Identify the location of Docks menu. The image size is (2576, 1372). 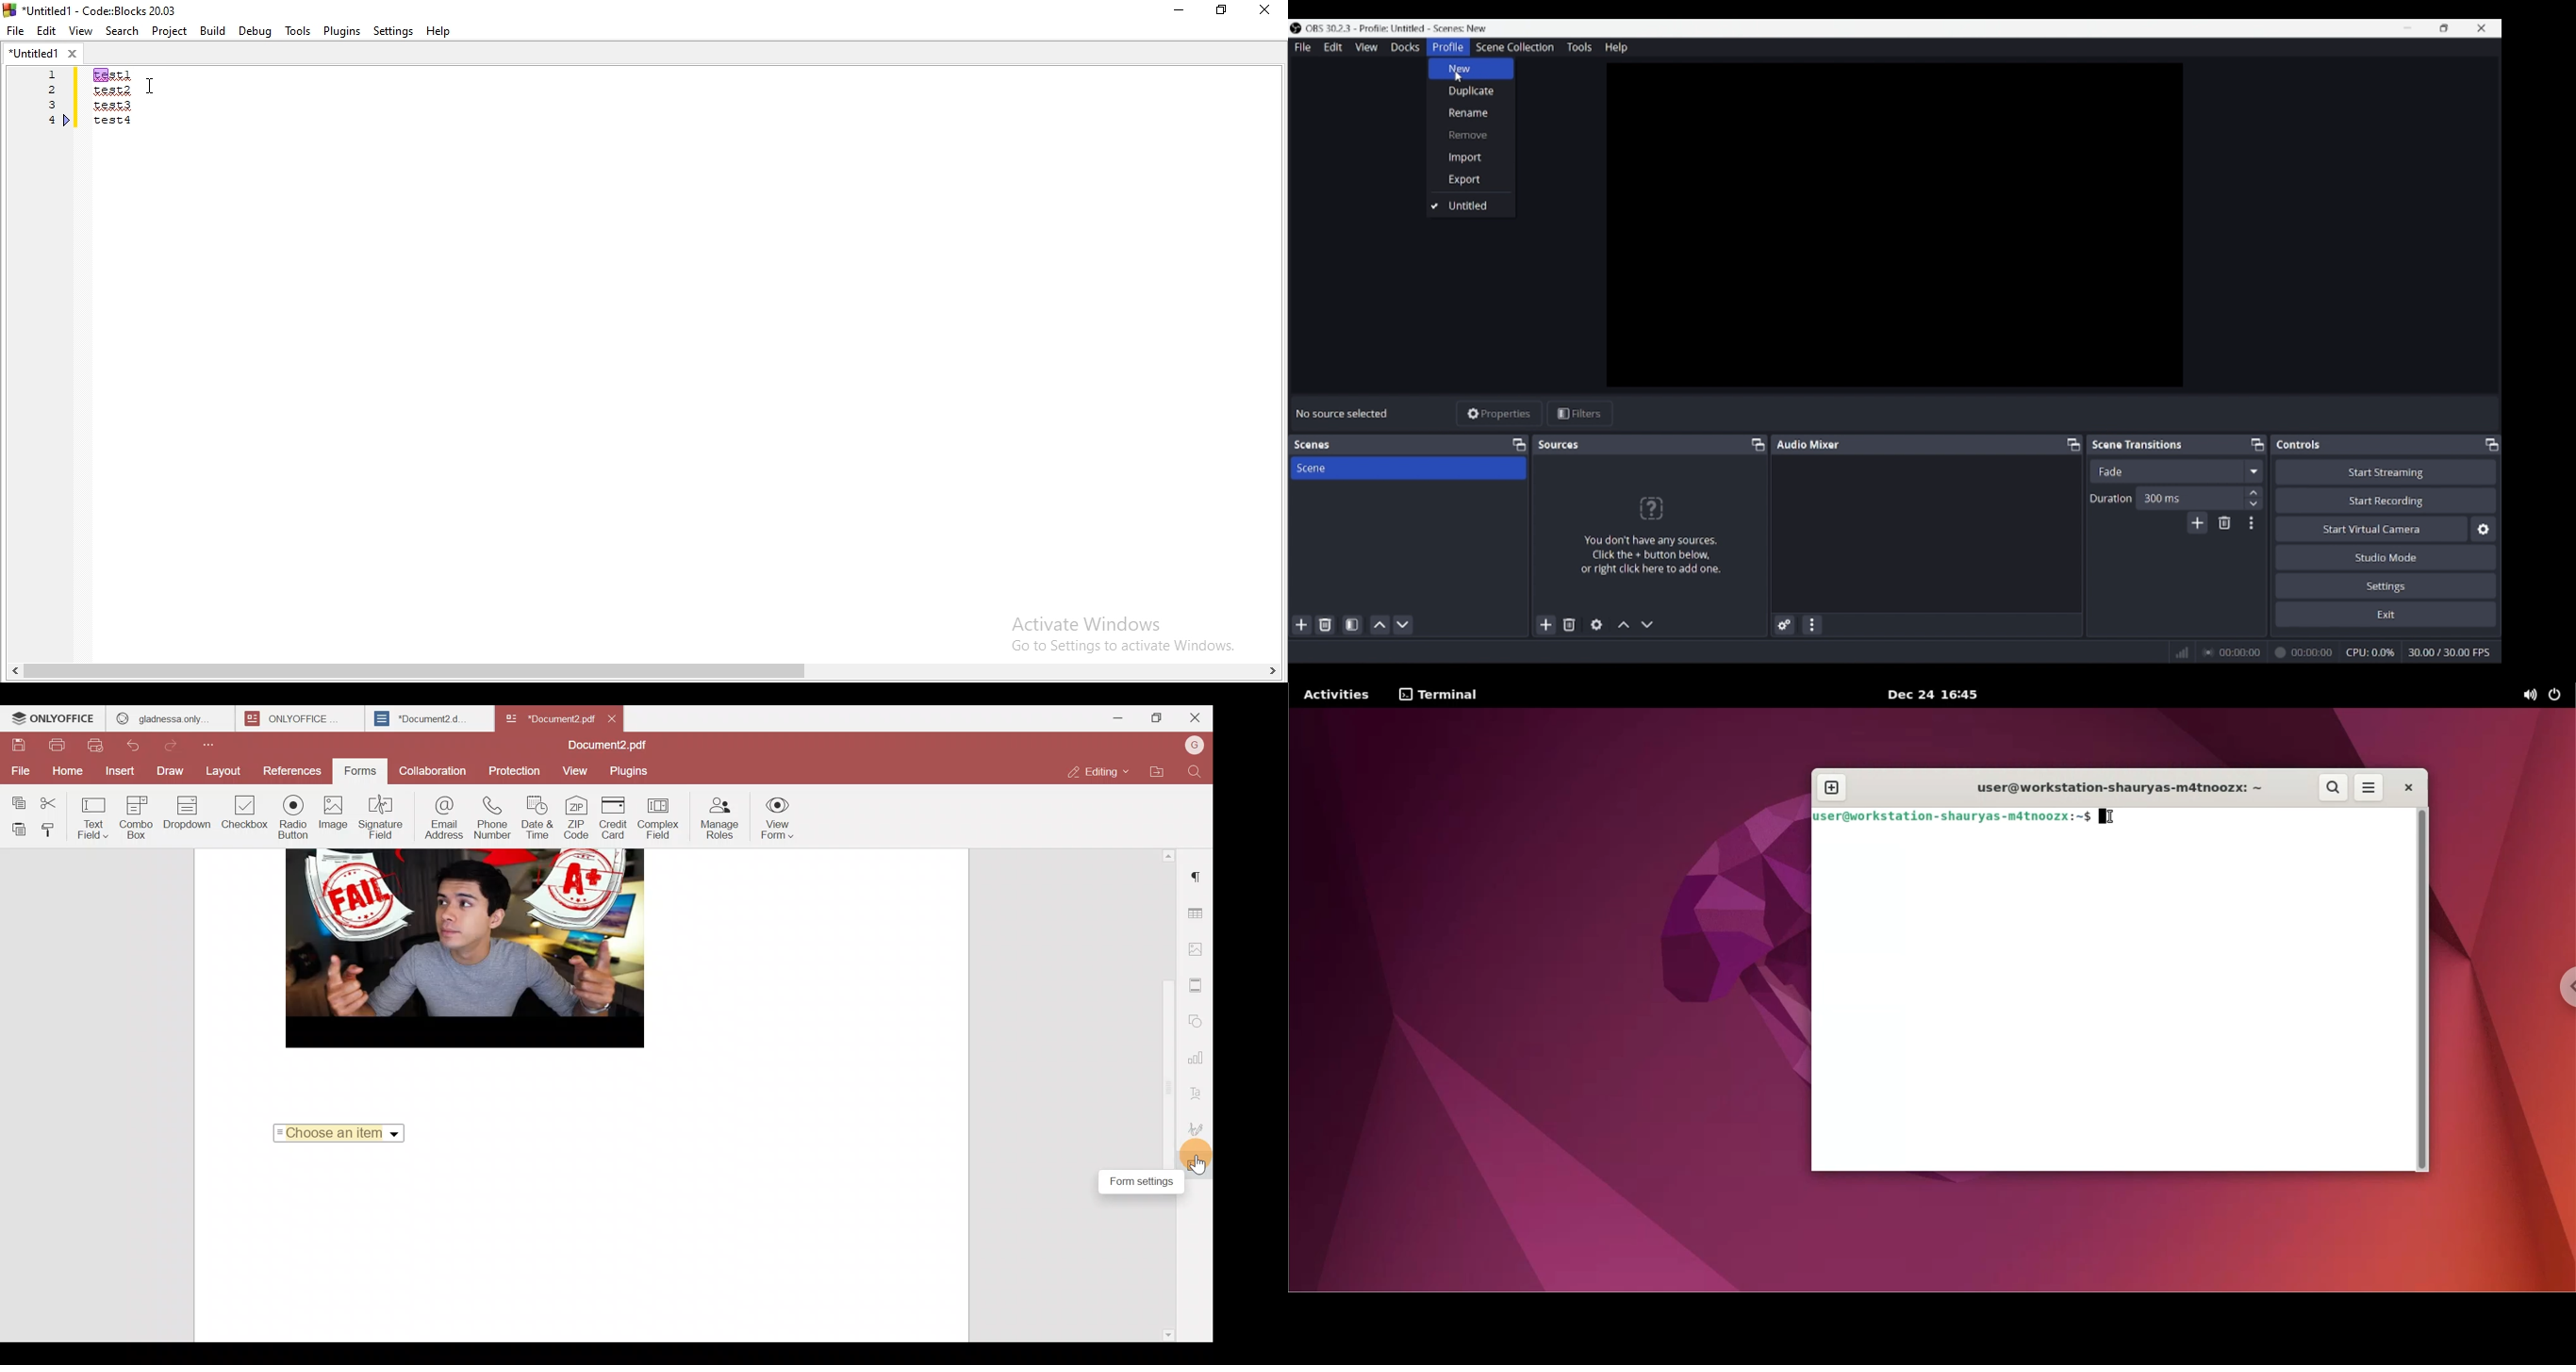
(1405, 47).